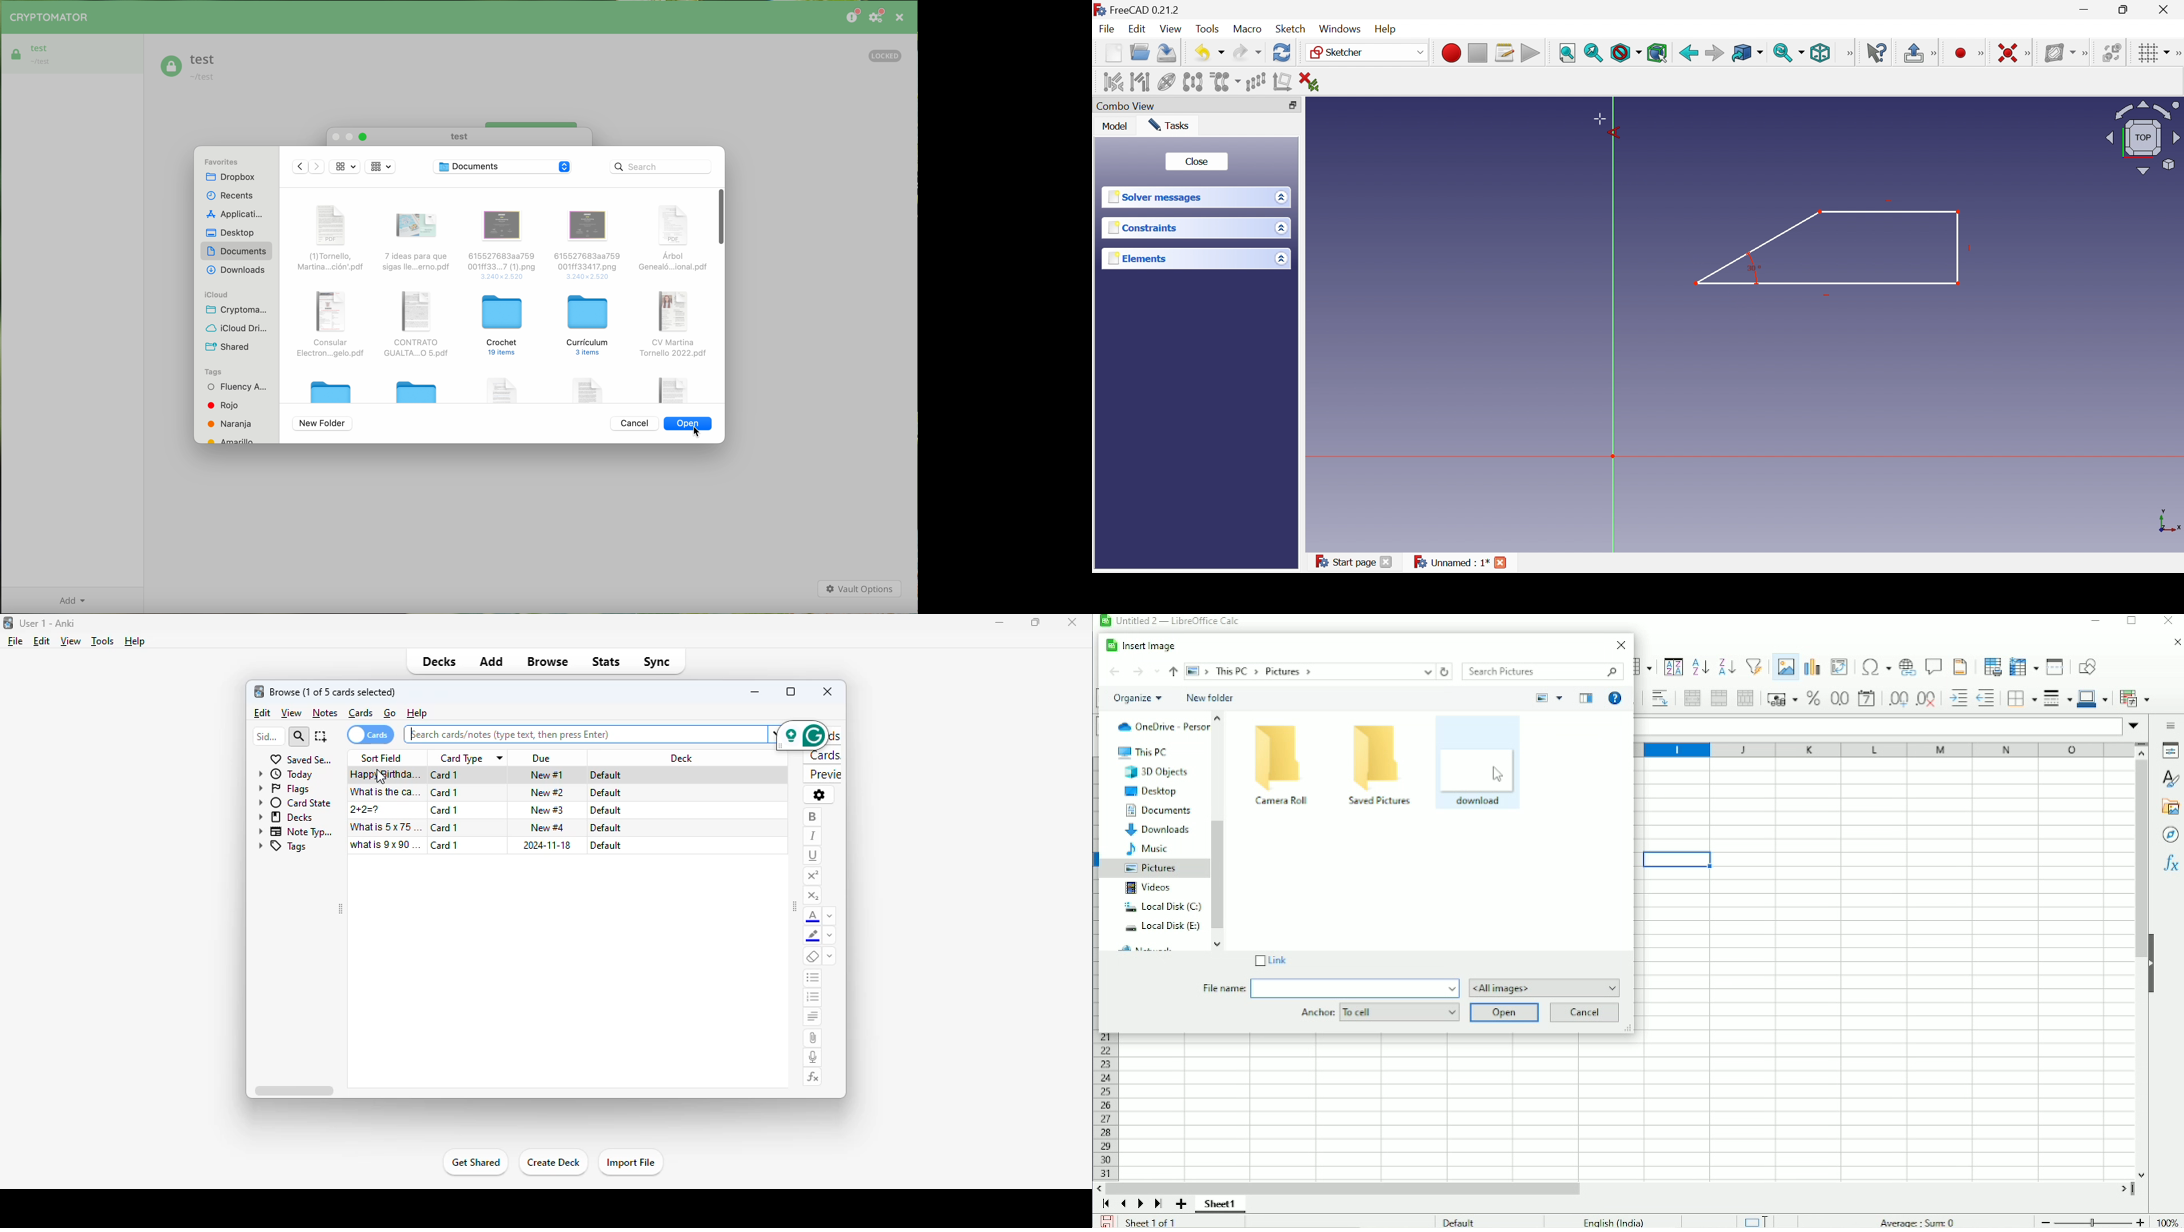 The width and height of the screenshot is (2184, 1232). I want to click on Elements, so click(1136, 258).